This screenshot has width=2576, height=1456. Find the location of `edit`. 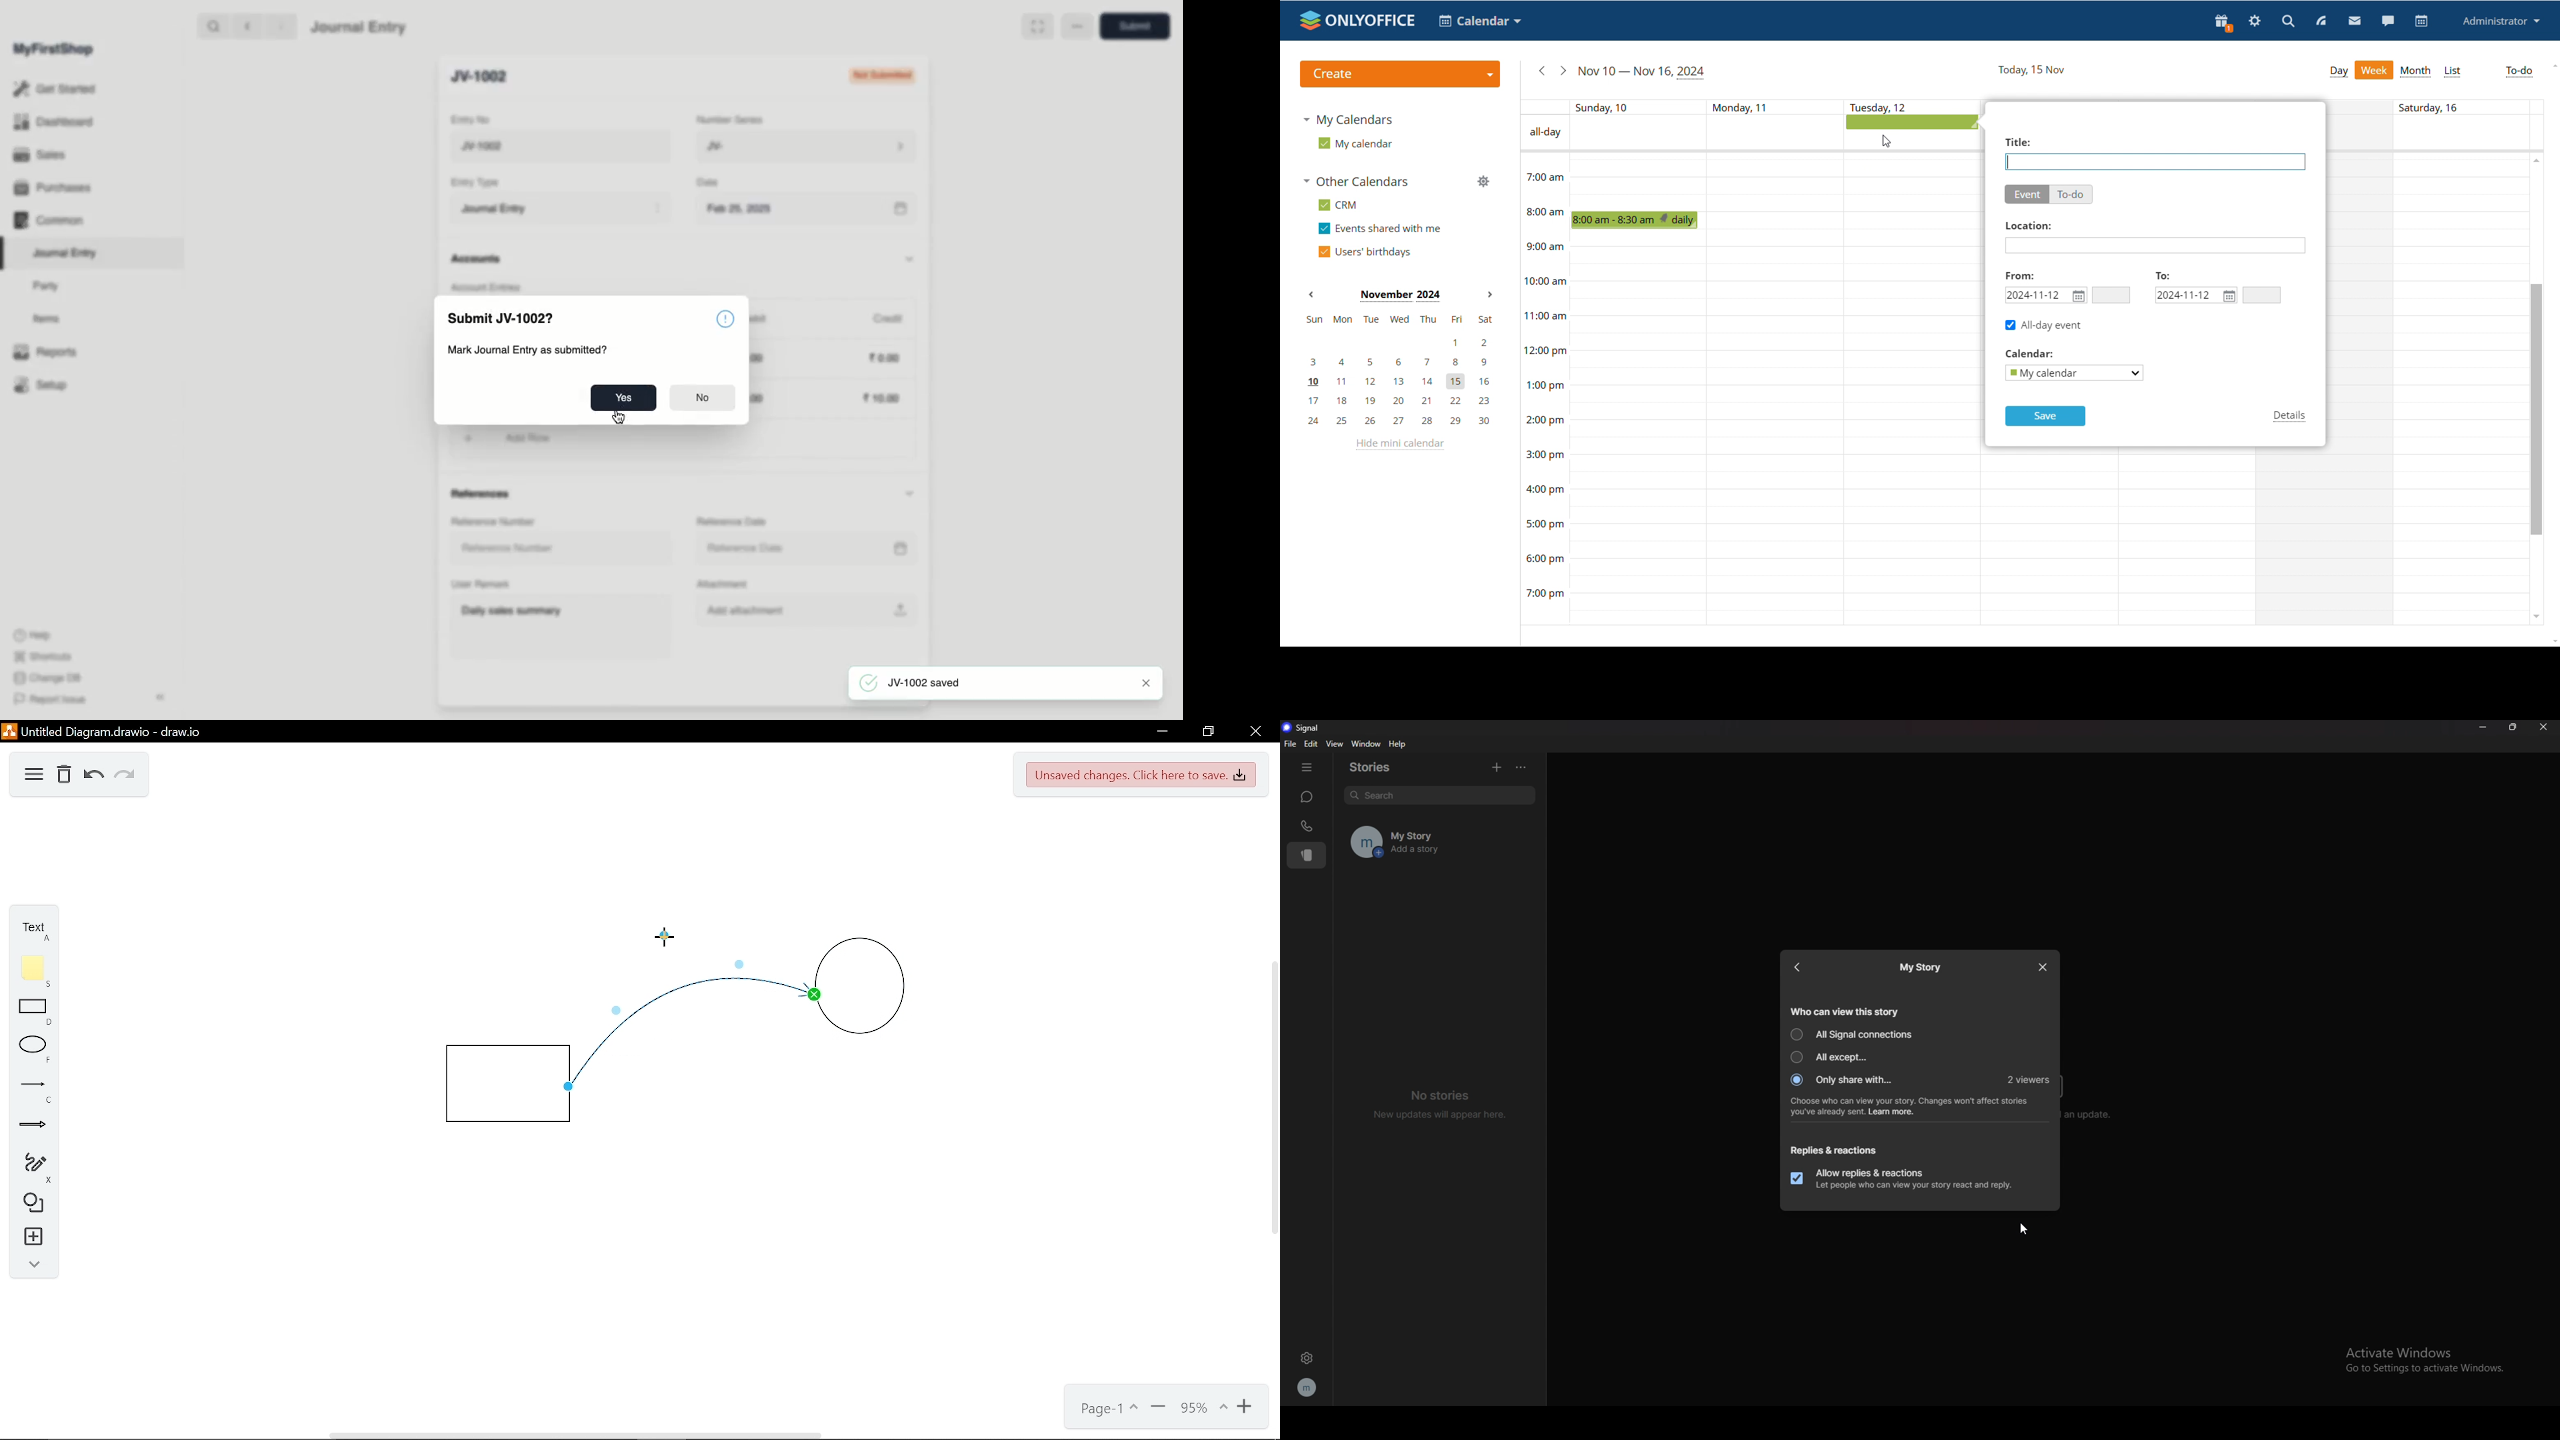

edit is located at coordinates (1311, 743).